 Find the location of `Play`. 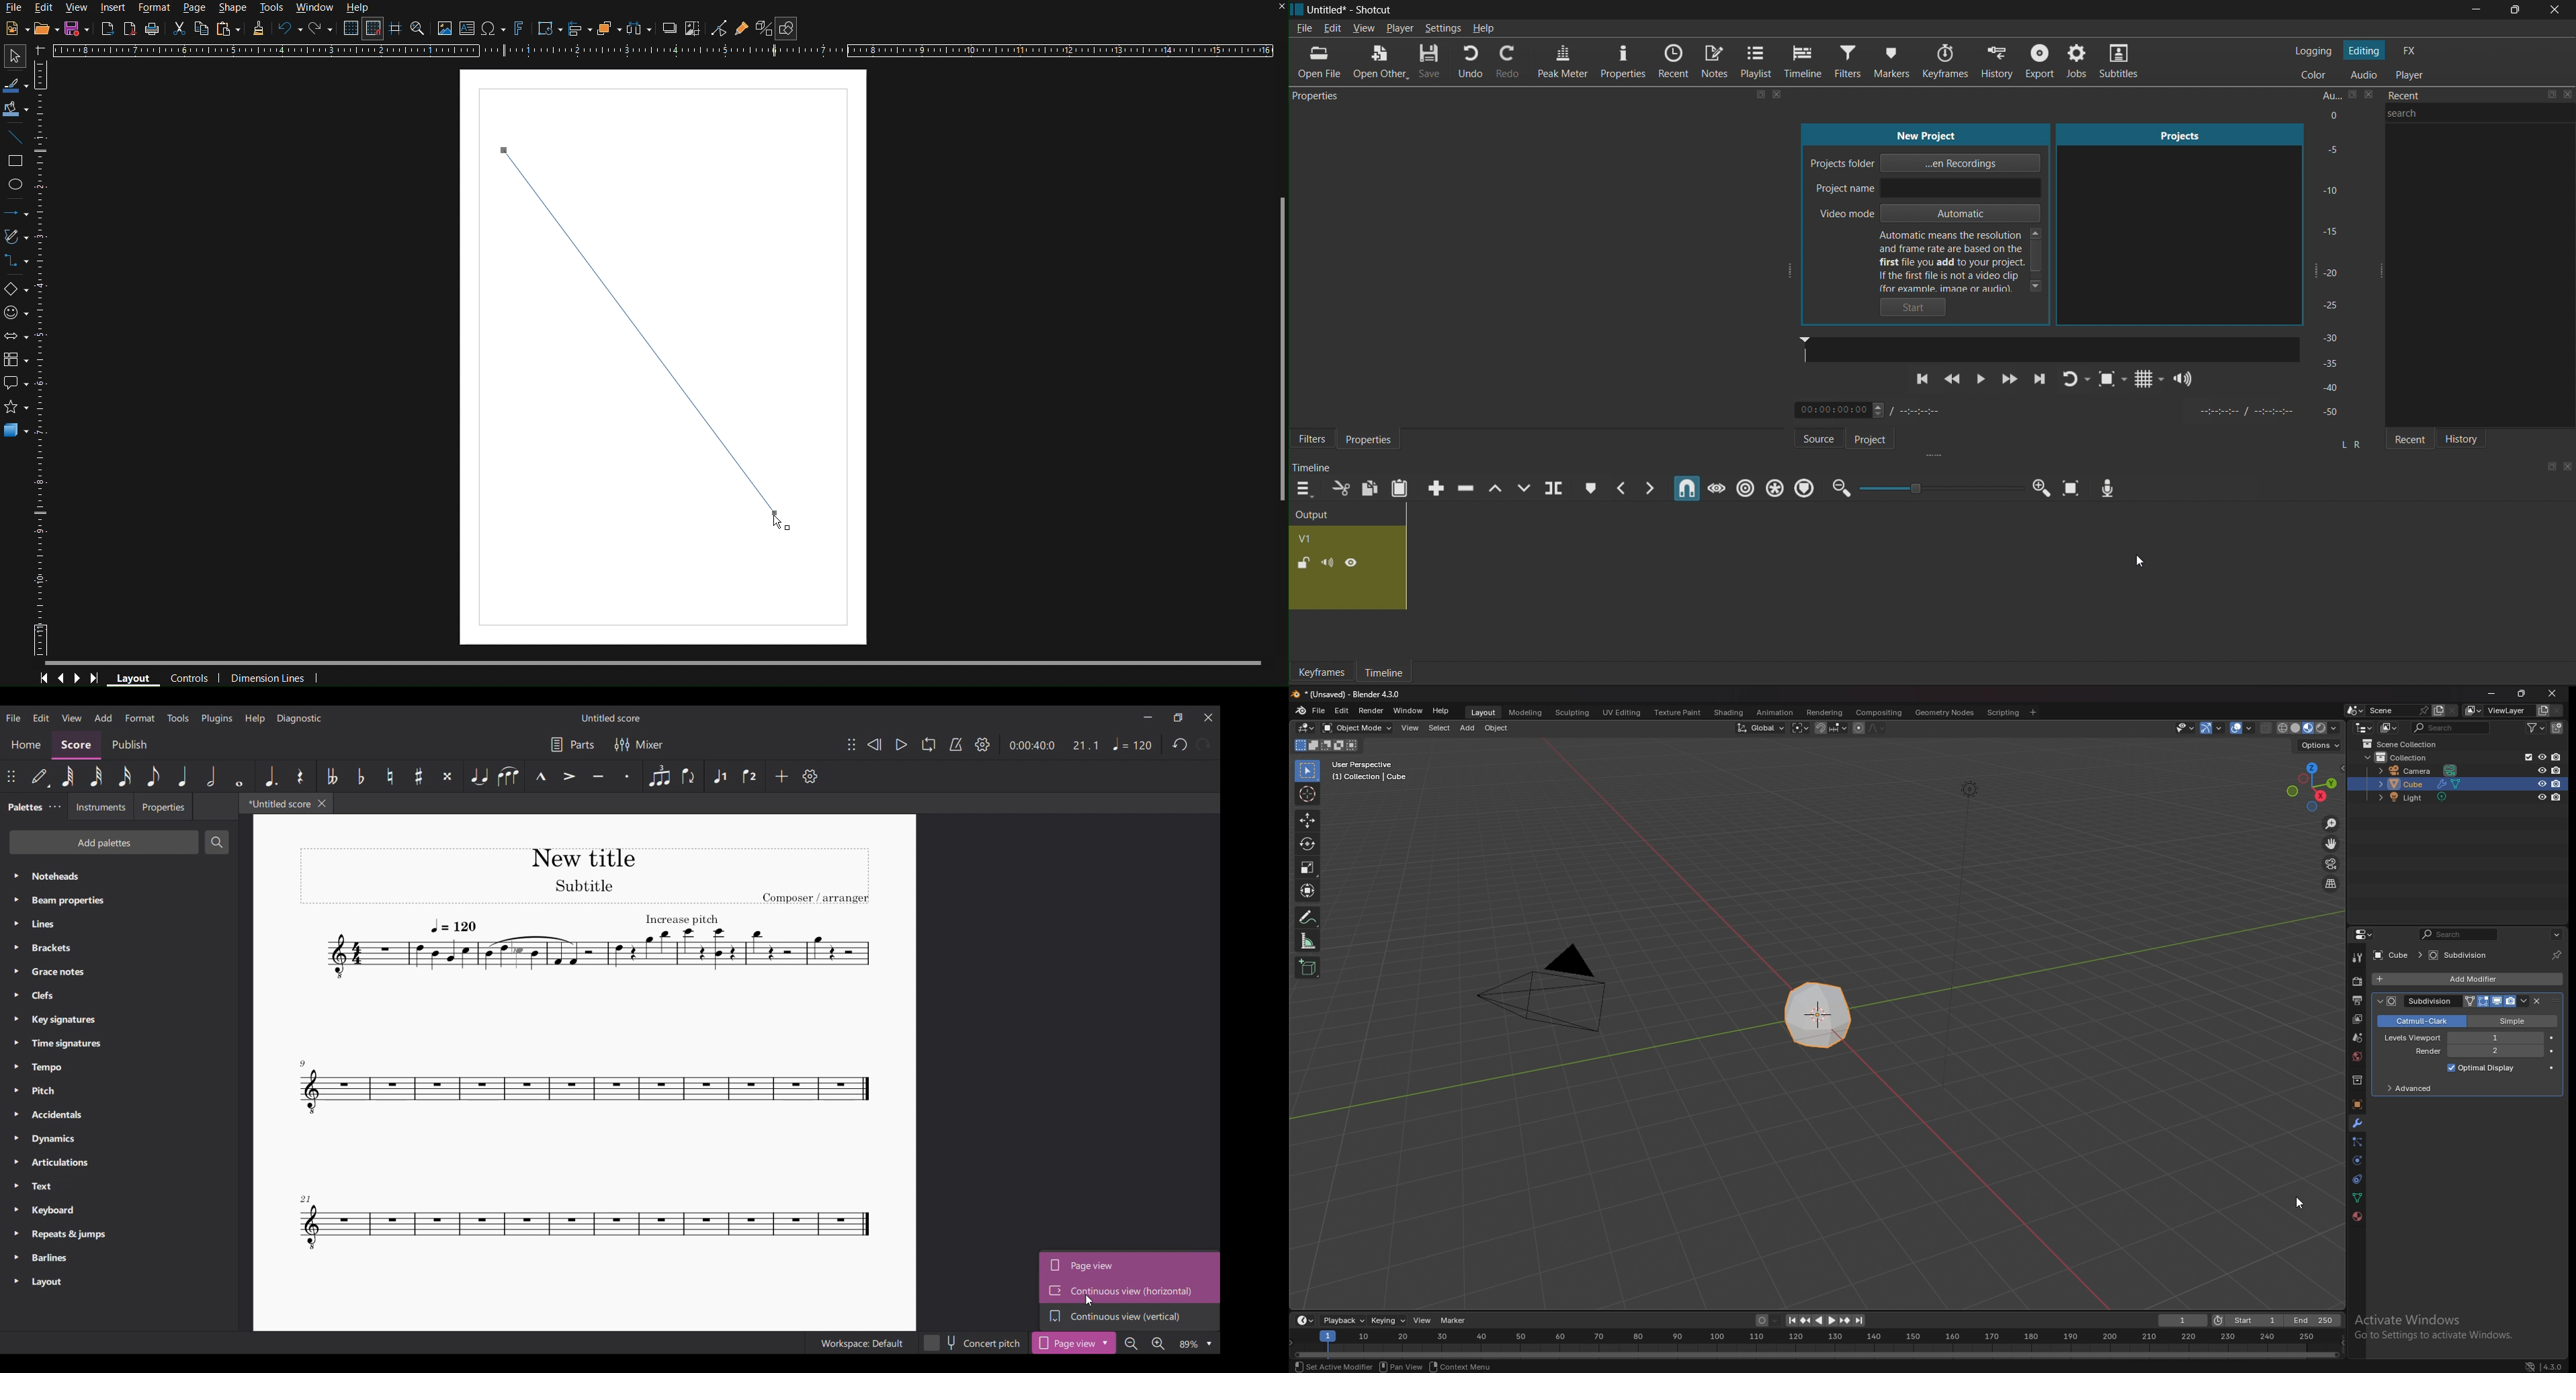

Play is located at coordinates (902, 745).